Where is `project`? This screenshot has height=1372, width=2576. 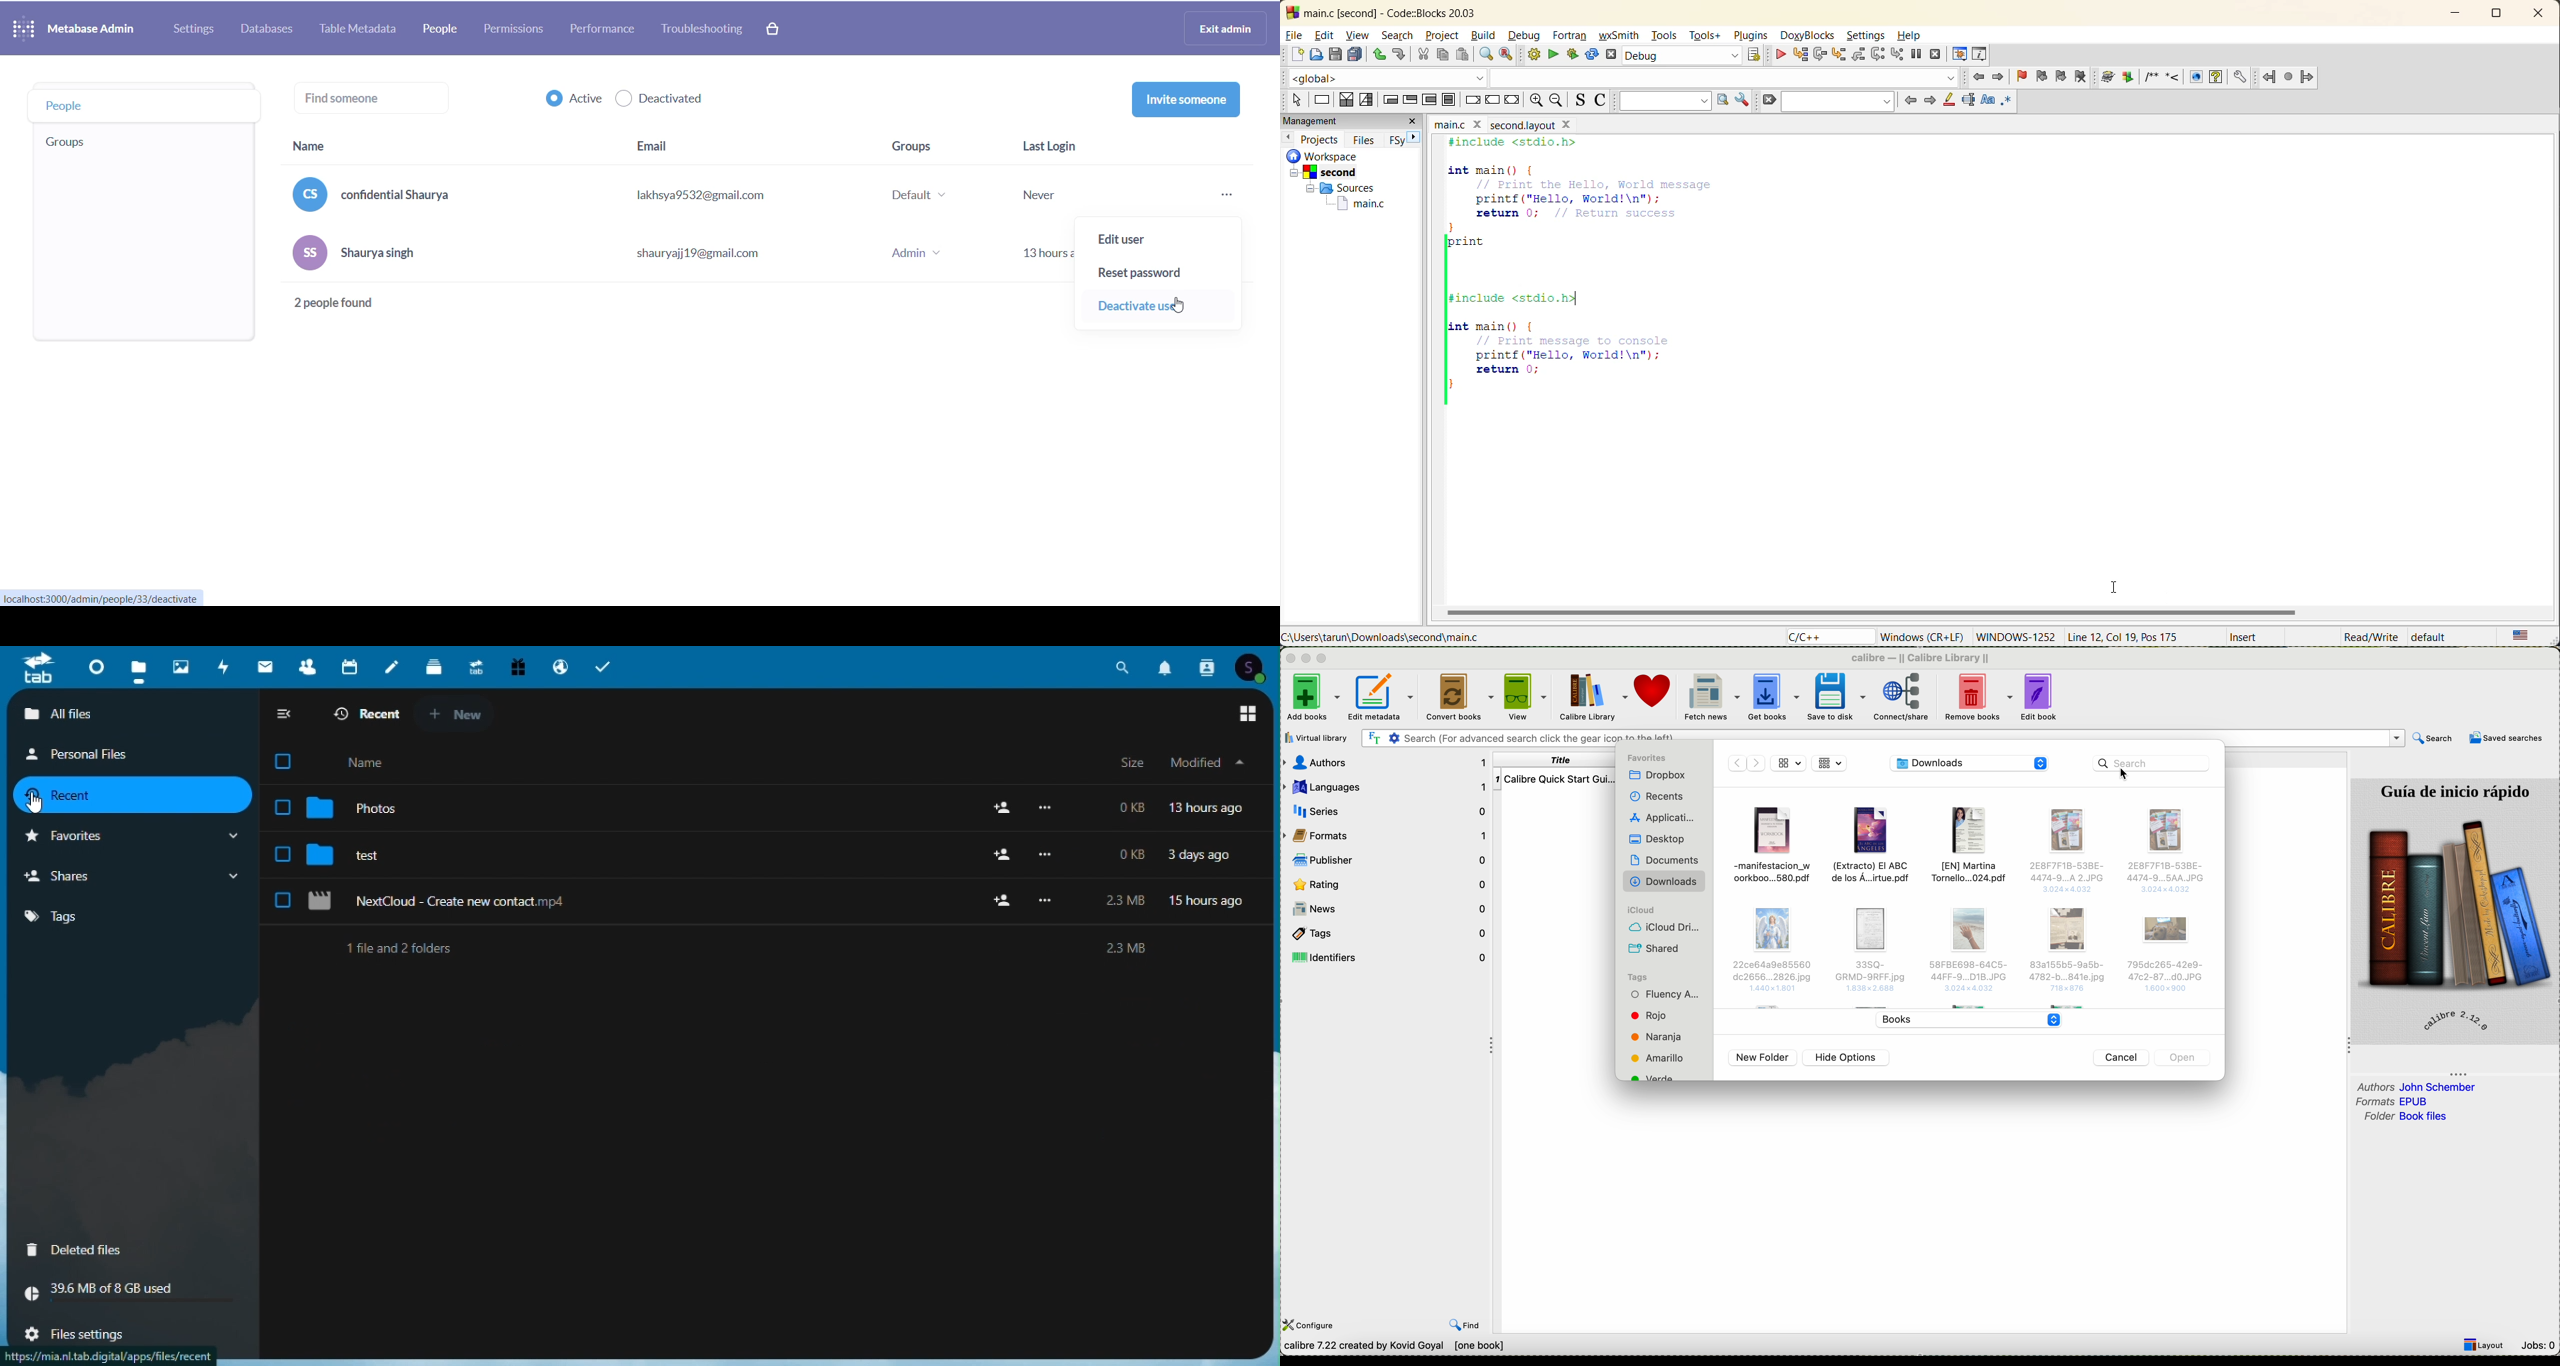
project is located at coordinates (1444, 36).